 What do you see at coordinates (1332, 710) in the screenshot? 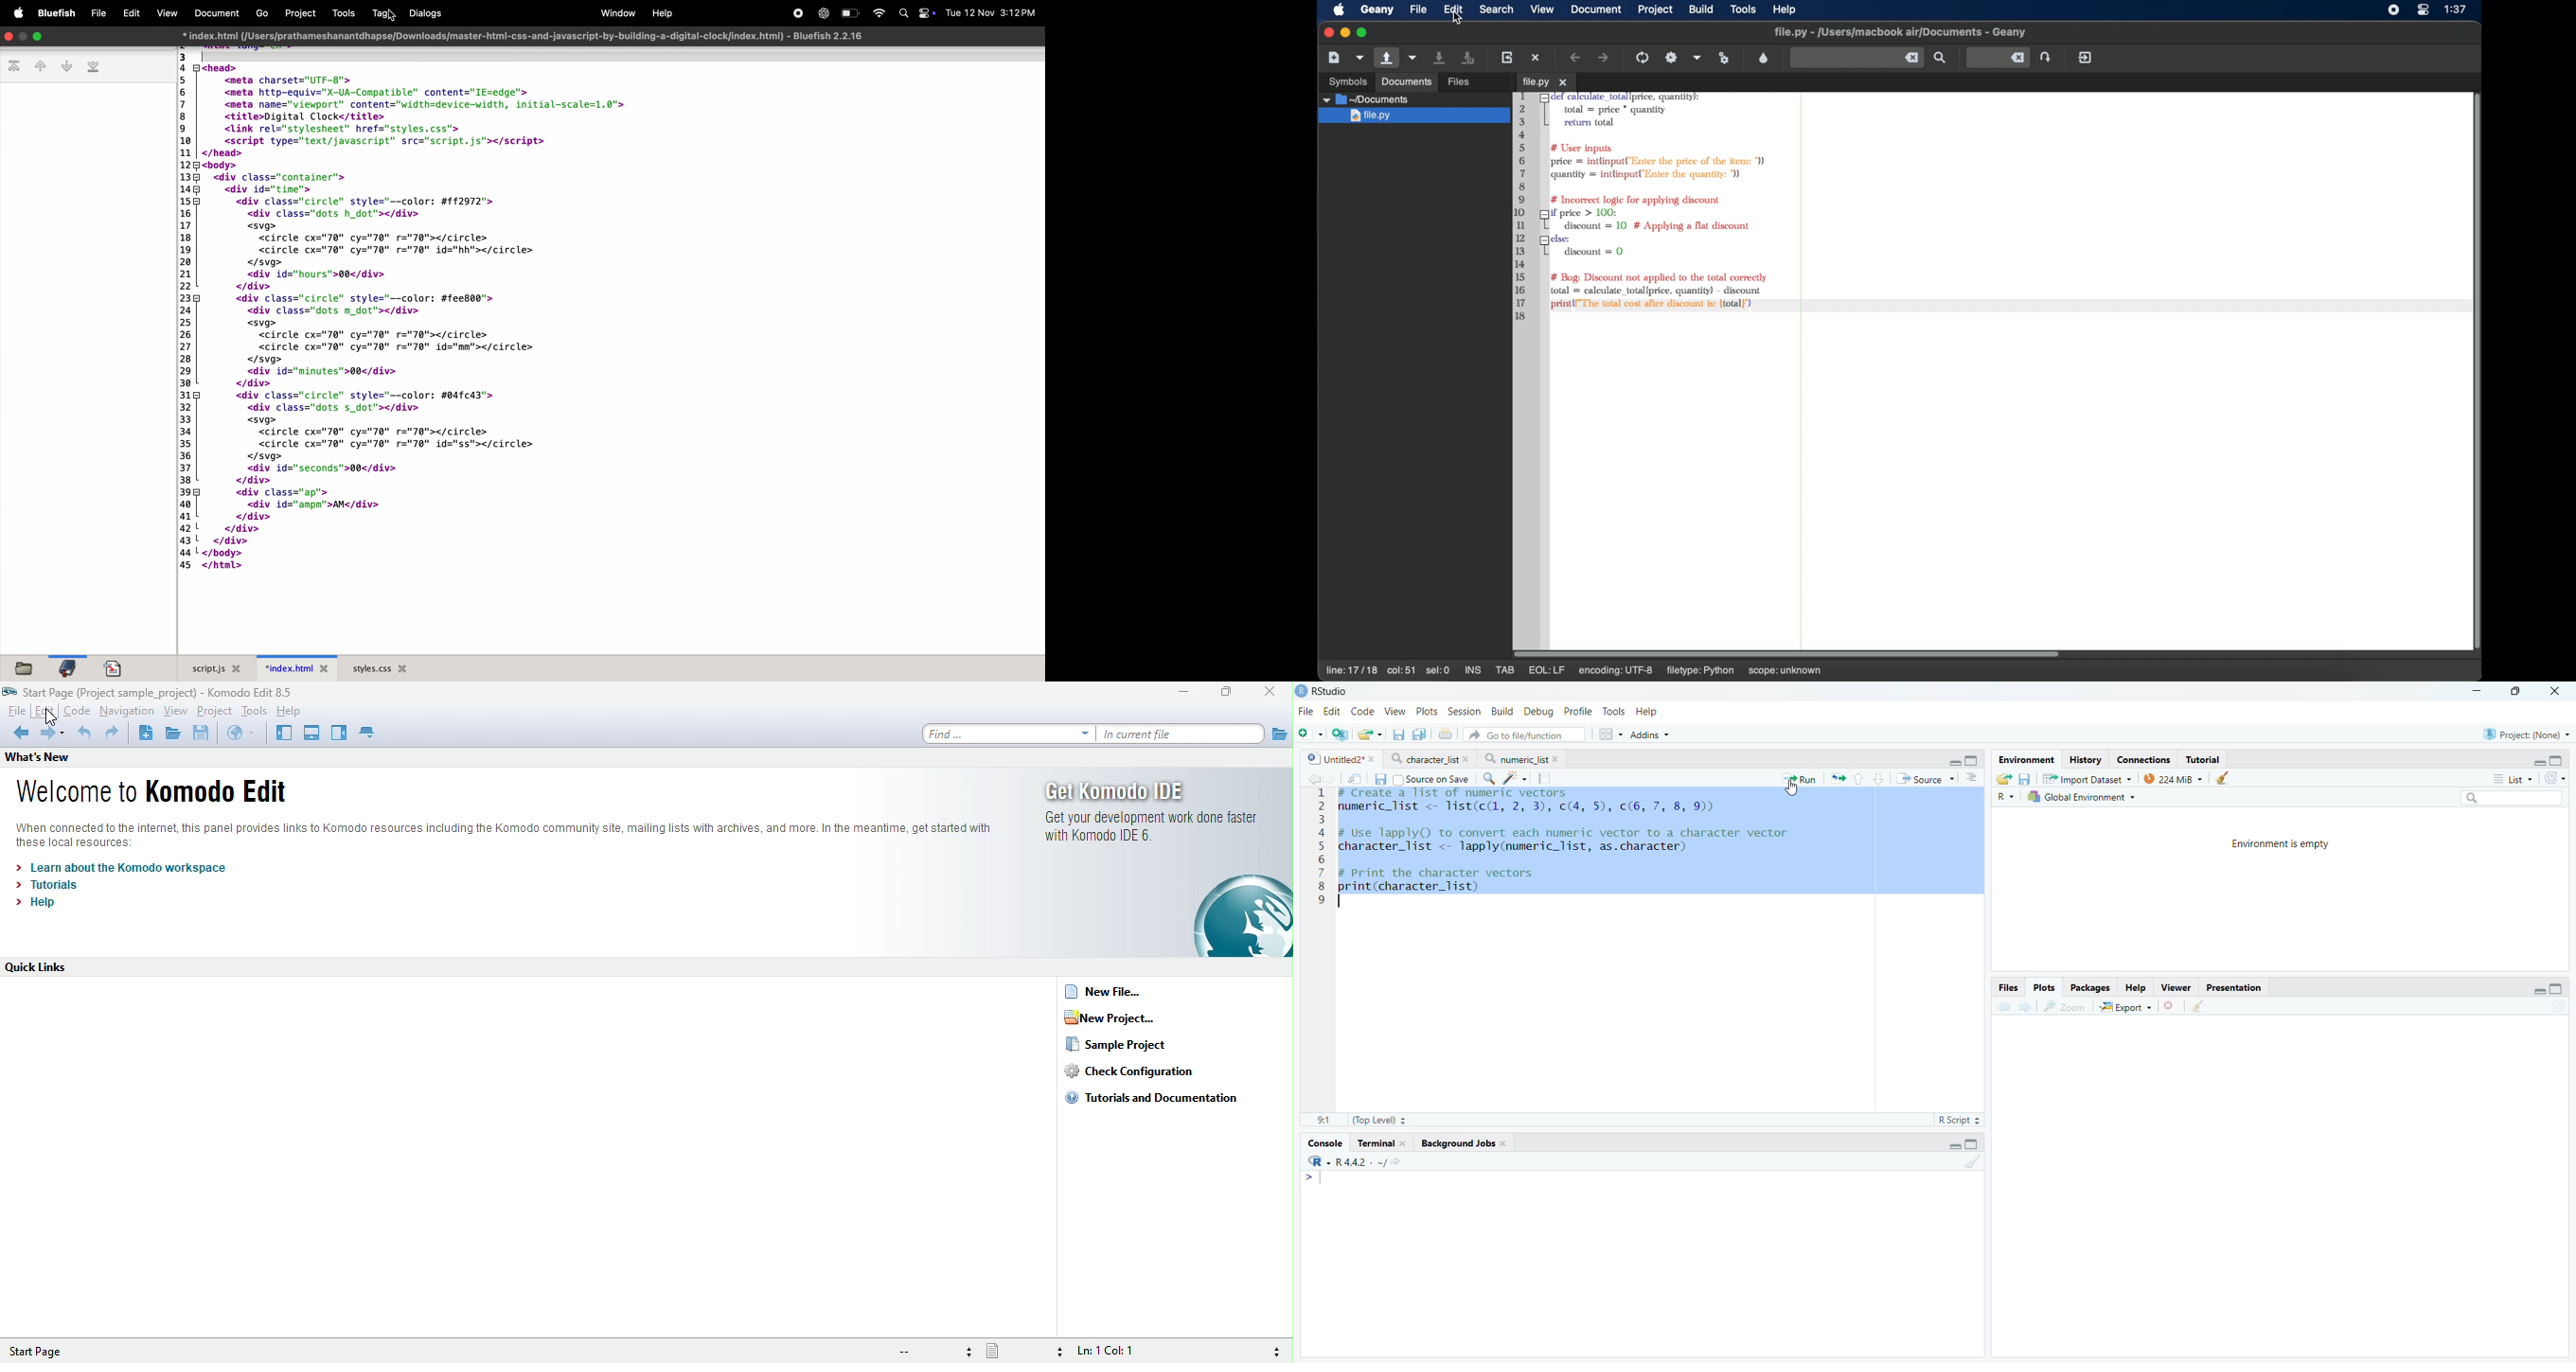
I see `Edit` at bounding box center [1332, 710].